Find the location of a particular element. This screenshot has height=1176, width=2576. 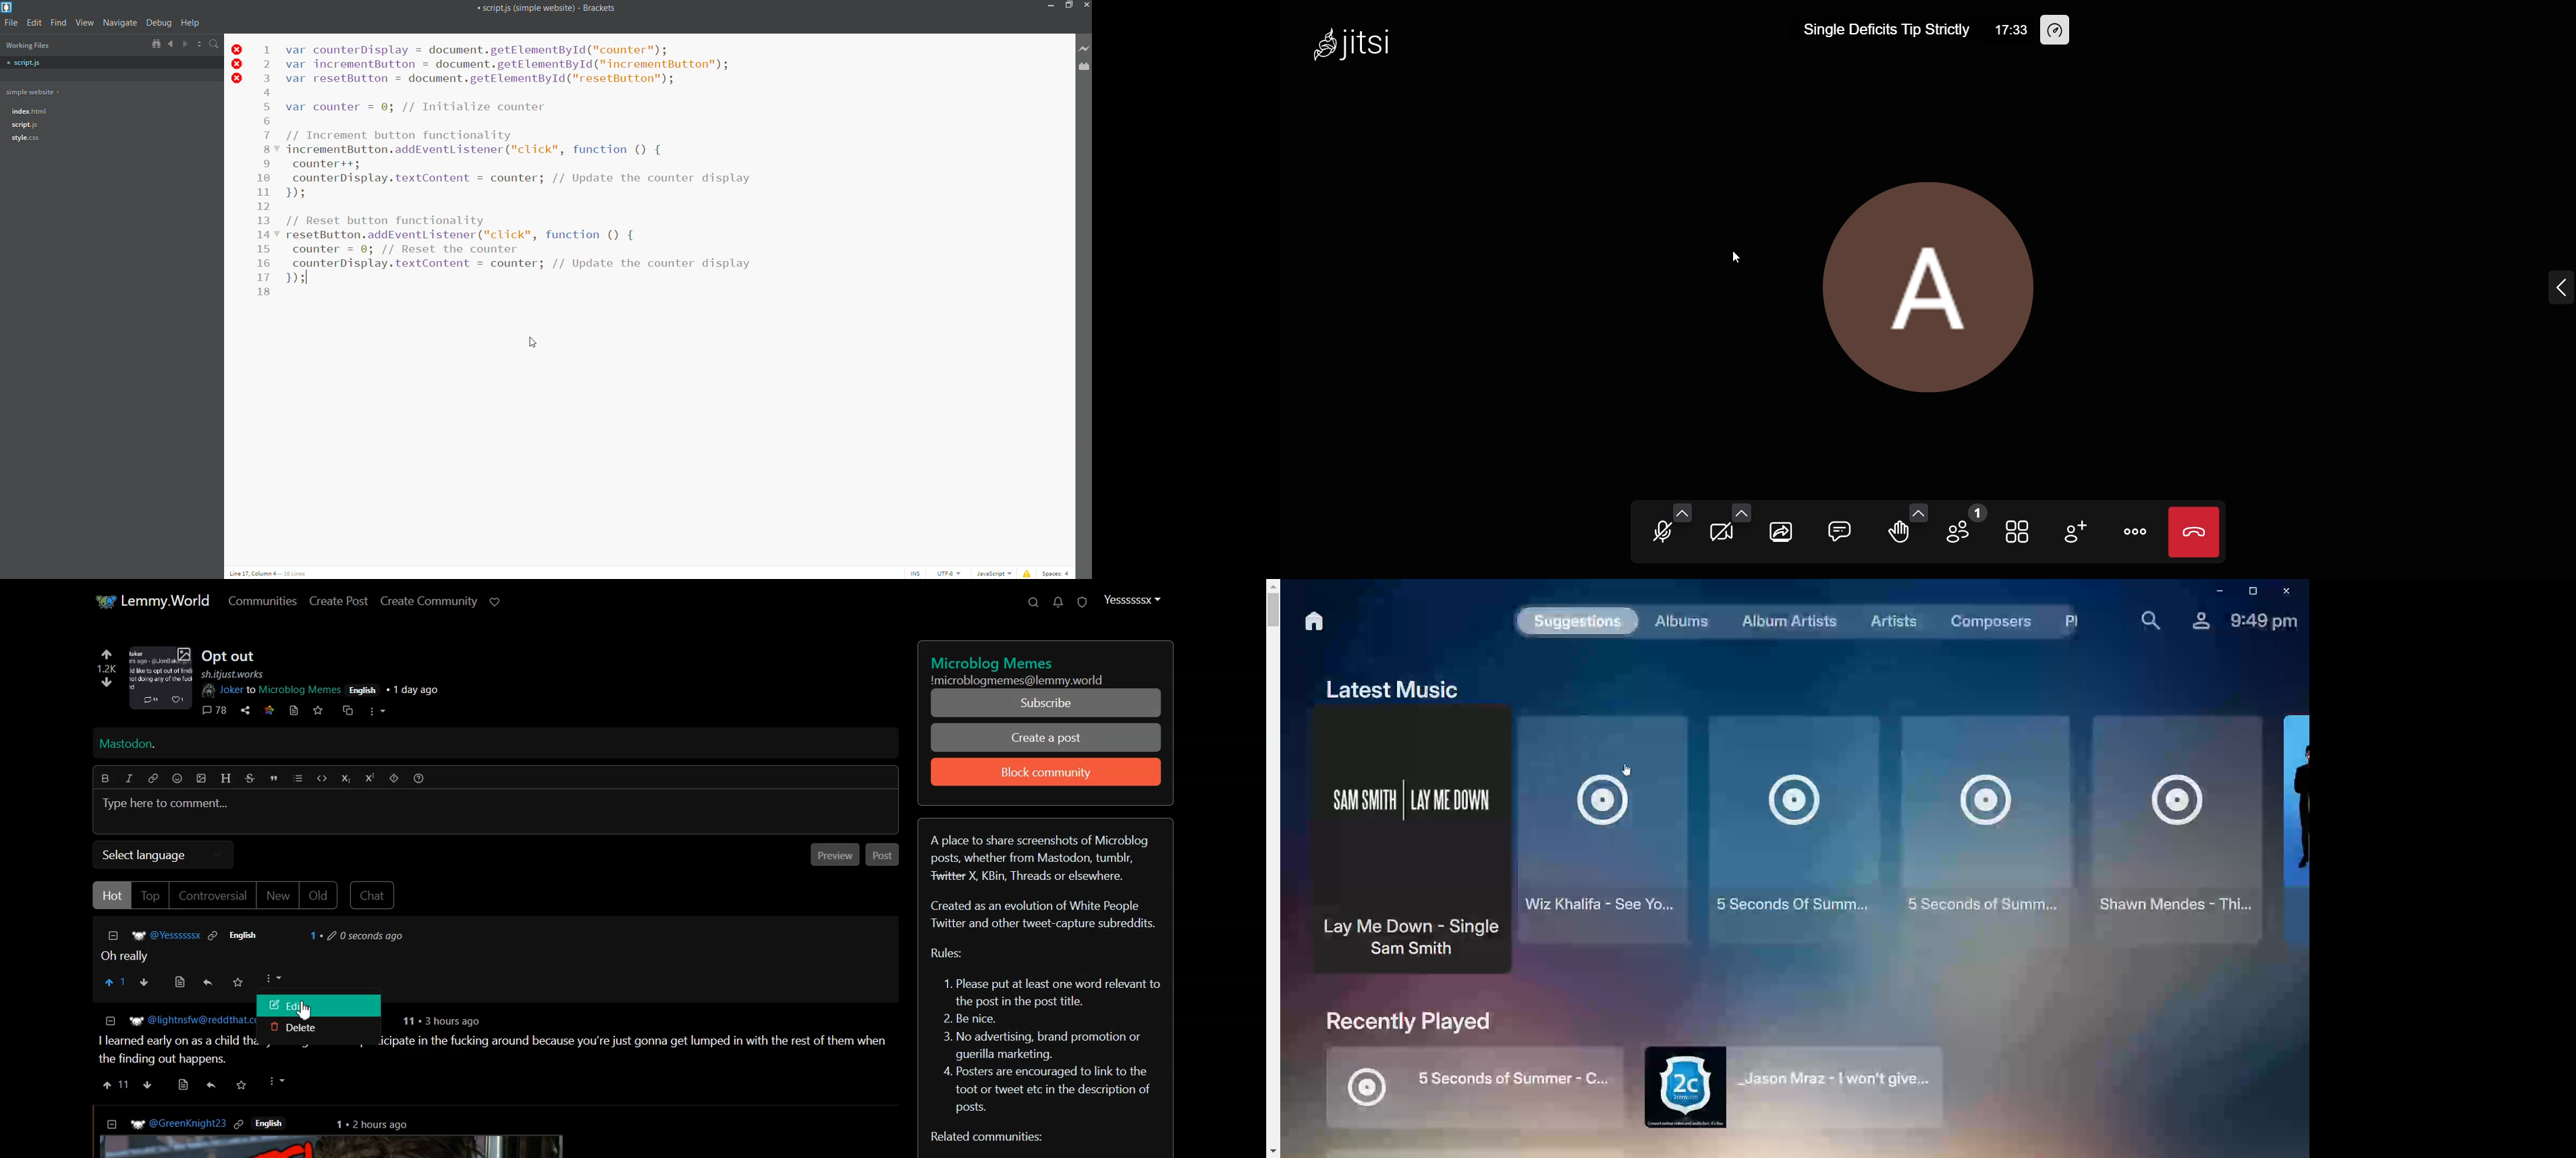

Upvote is located at coordinates (116, 983).